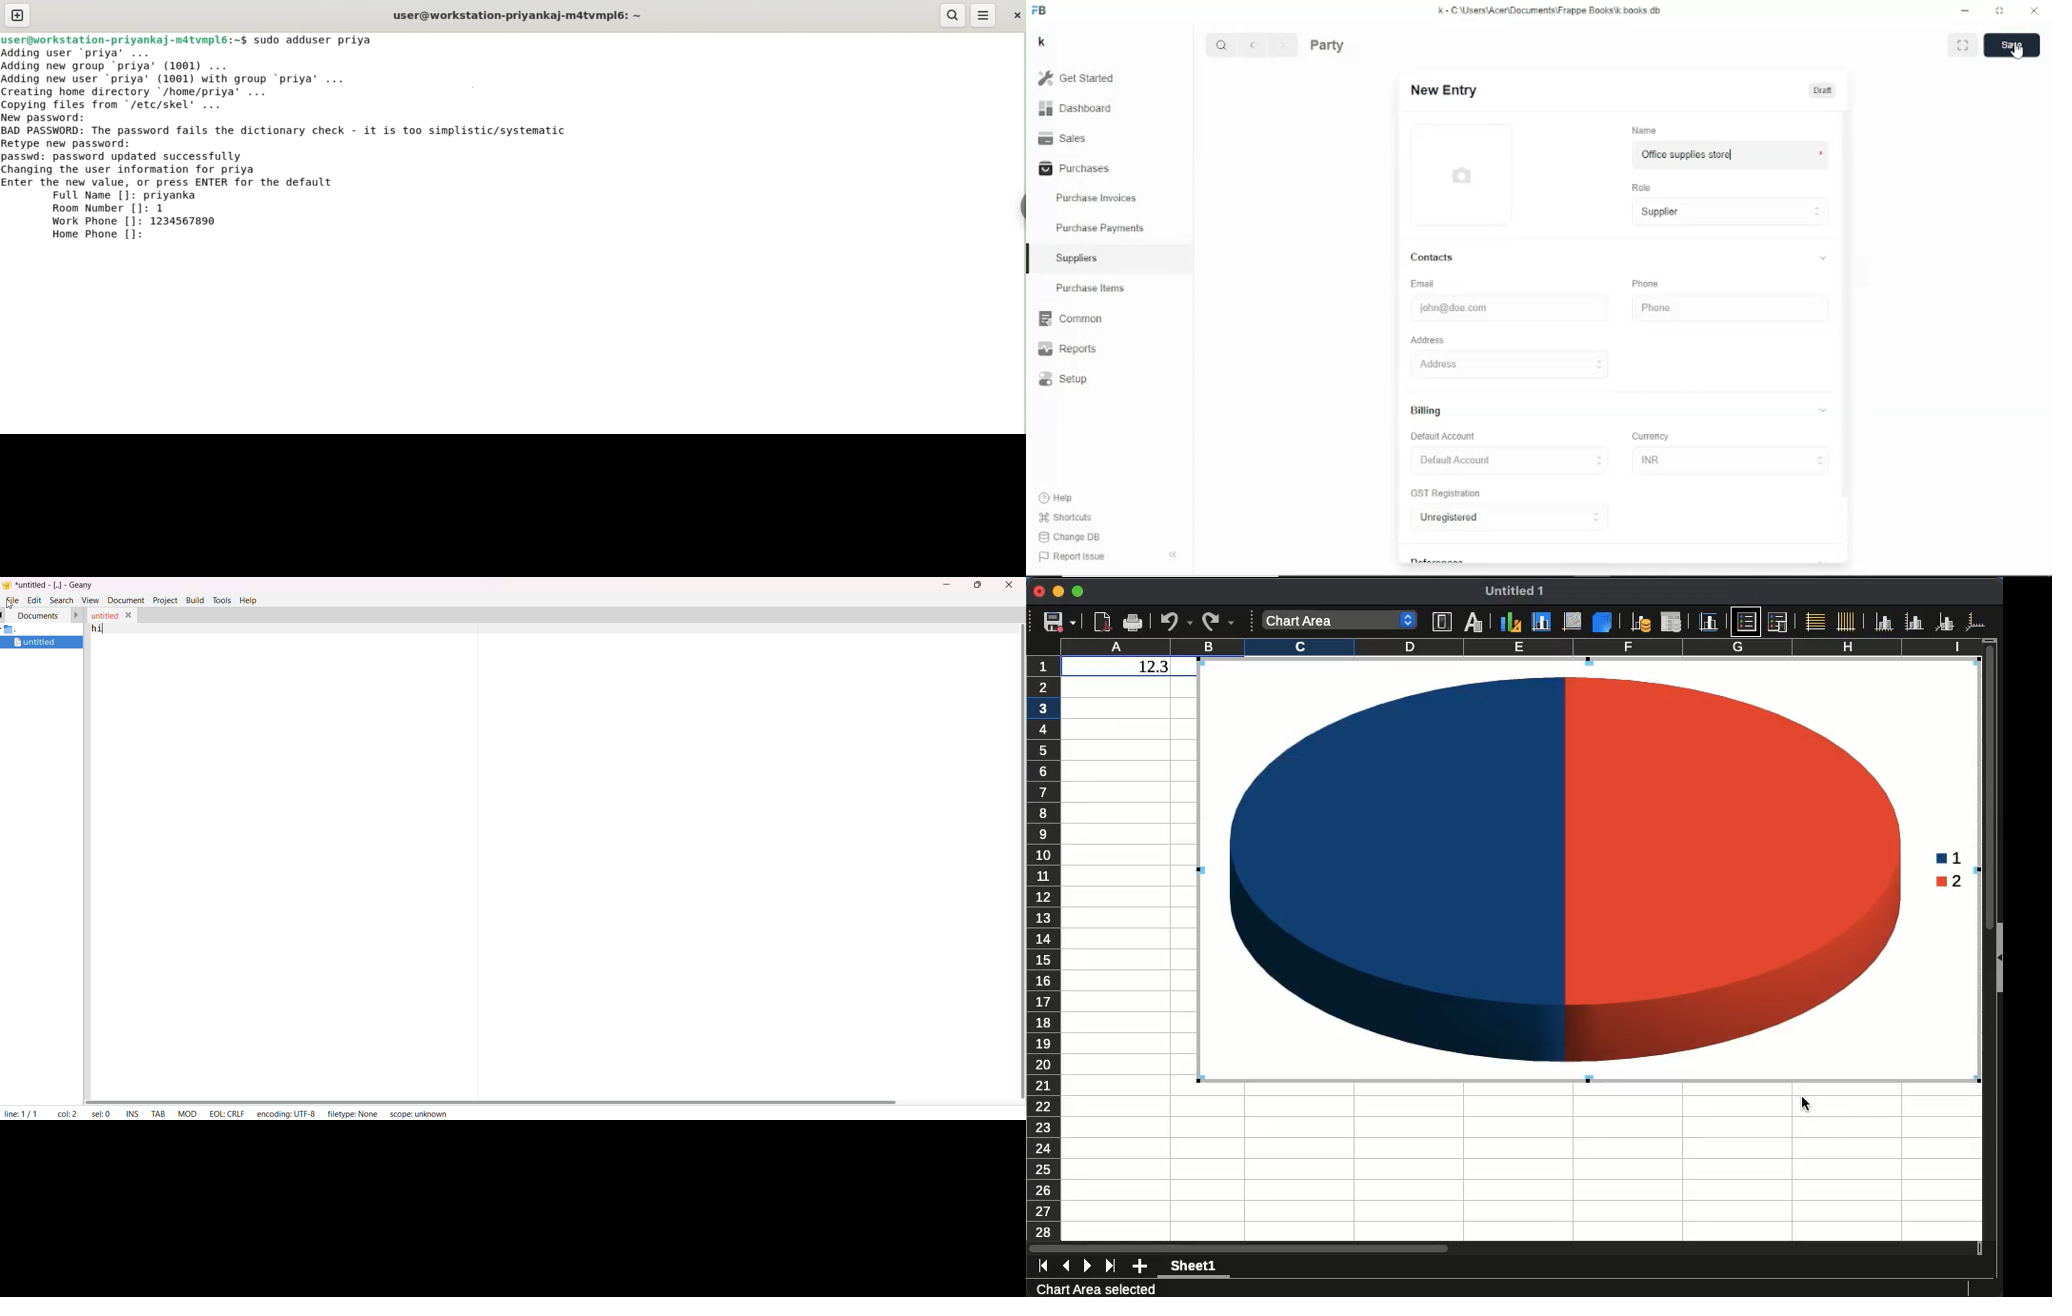 Image resolution: width=2072 pixels, height=1316 pixels. Describe the element at coordinates (1238, 1247) in the screenshot. I see `Horizontal slide bar` at that location.